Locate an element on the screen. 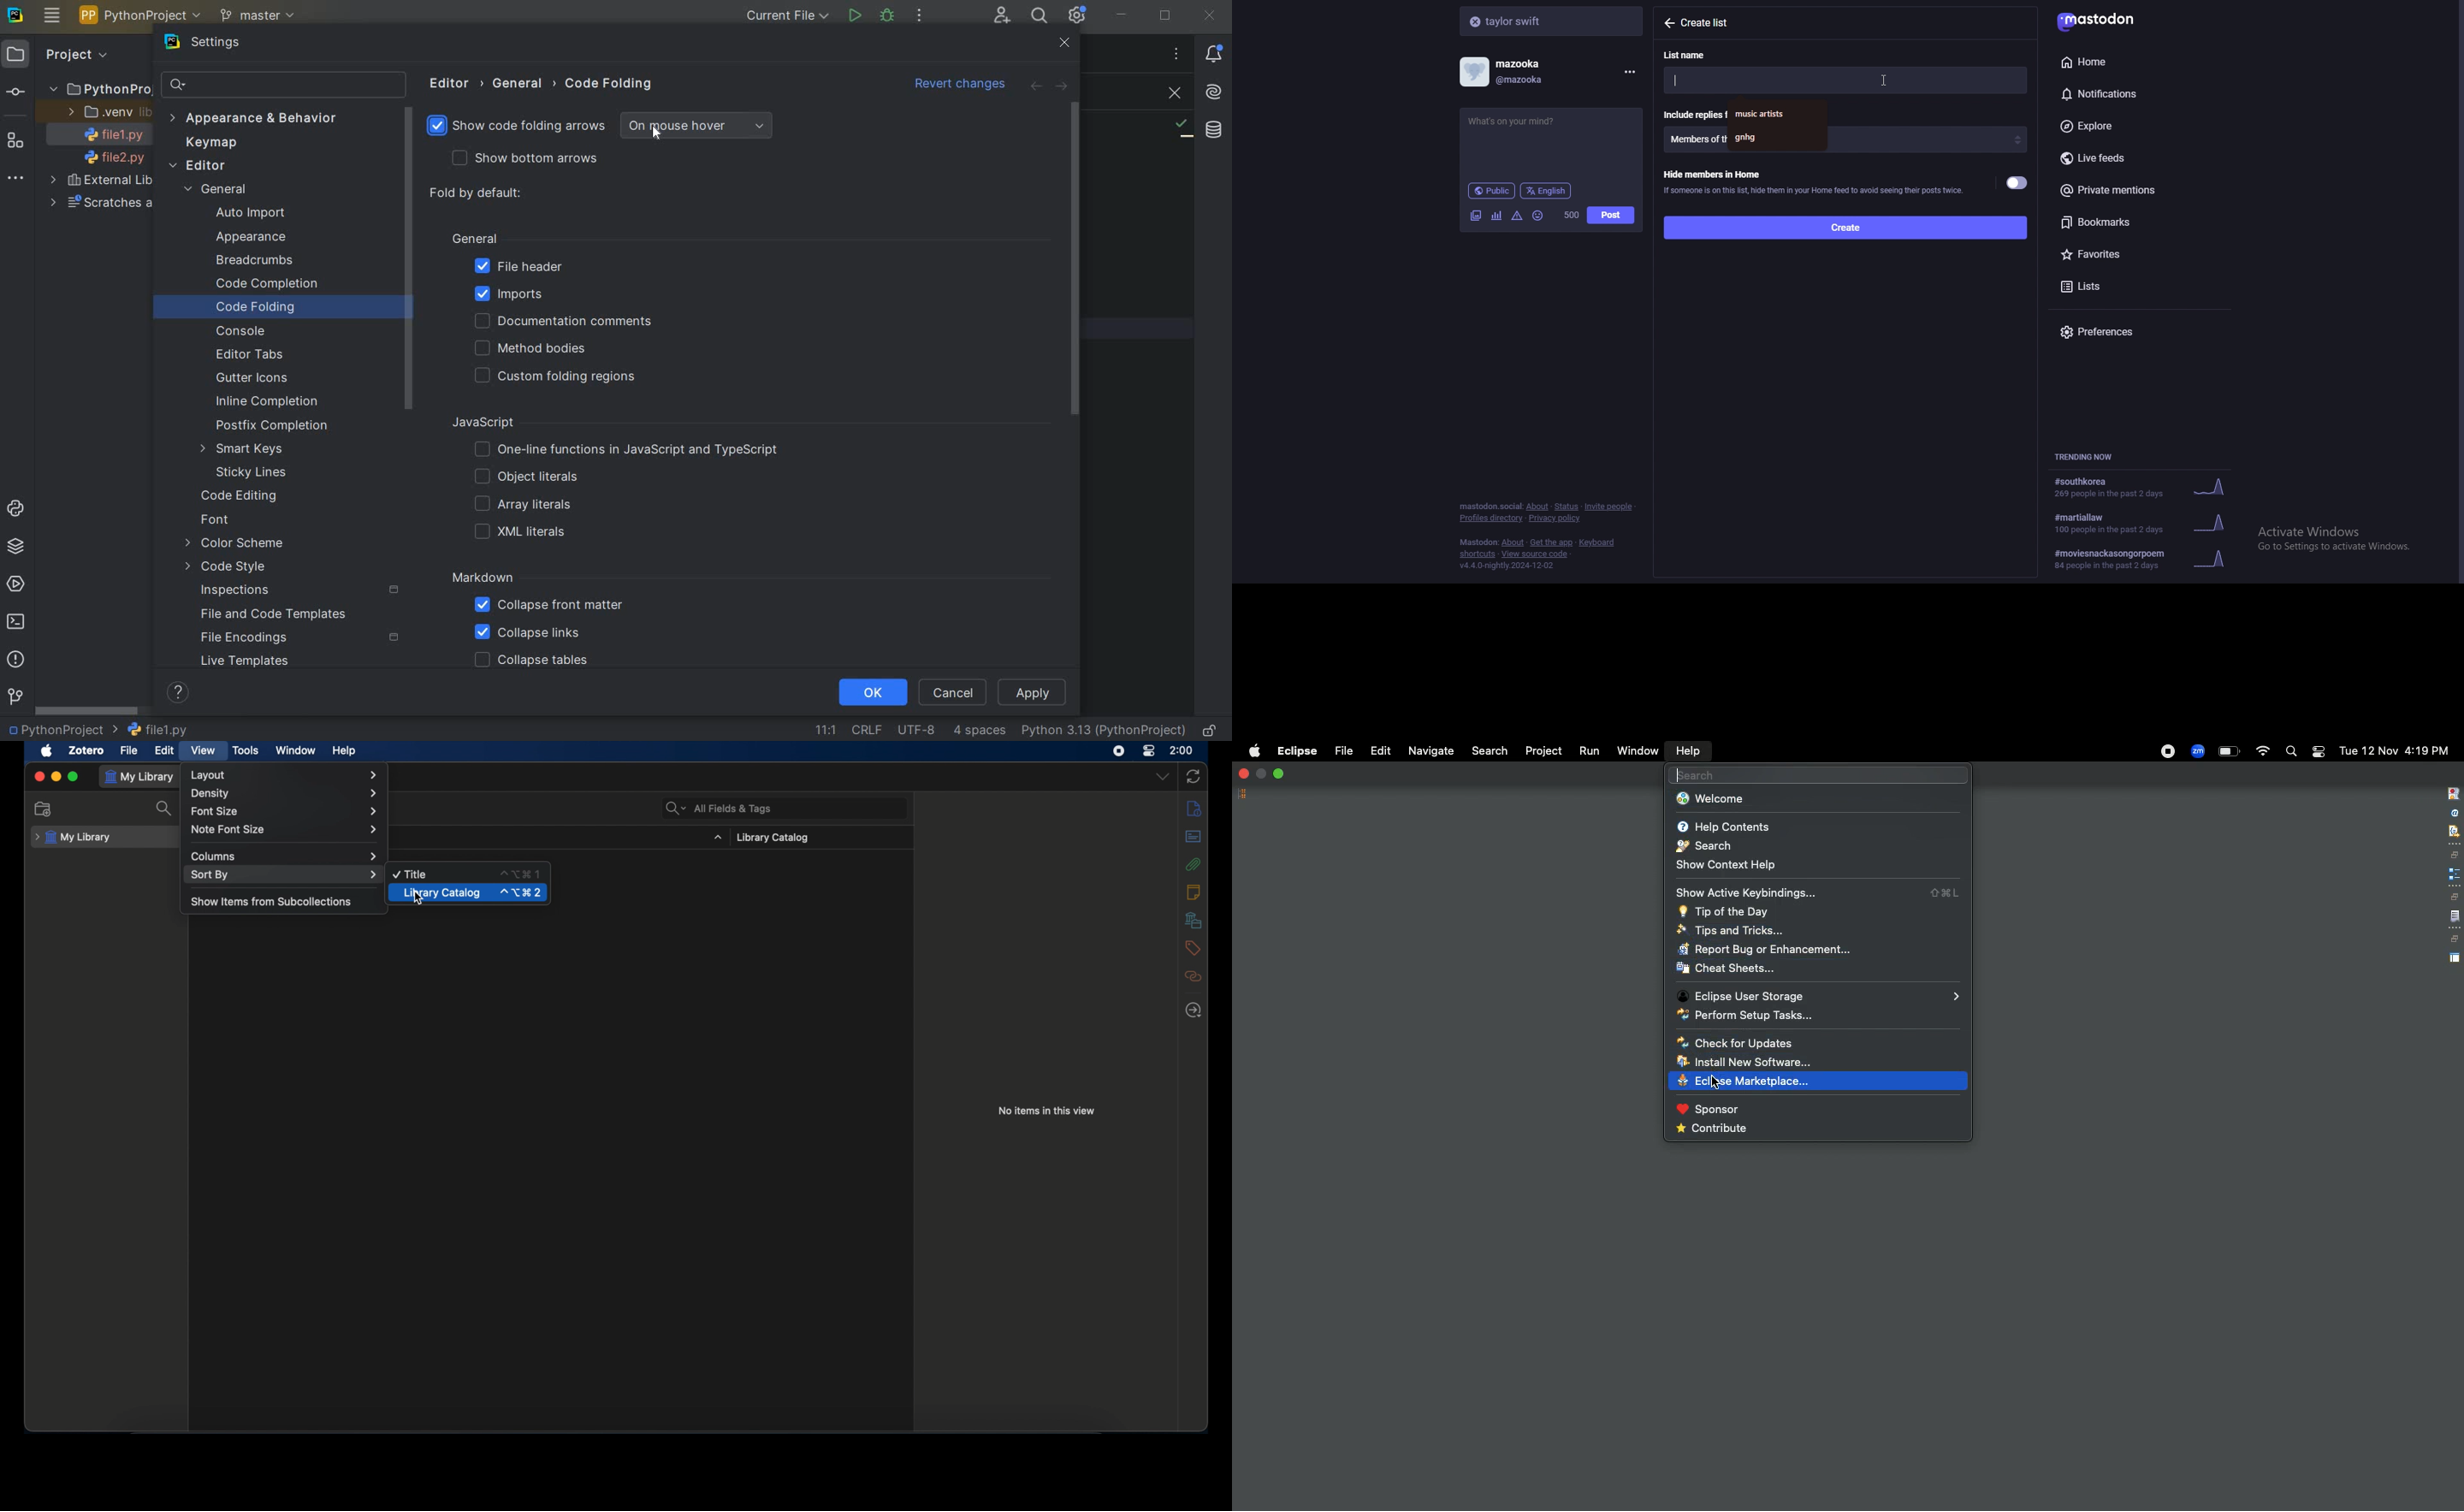 The image size is (2464, 1512). CURRENT INTERPRETER is located at coordinates (1103, 732).